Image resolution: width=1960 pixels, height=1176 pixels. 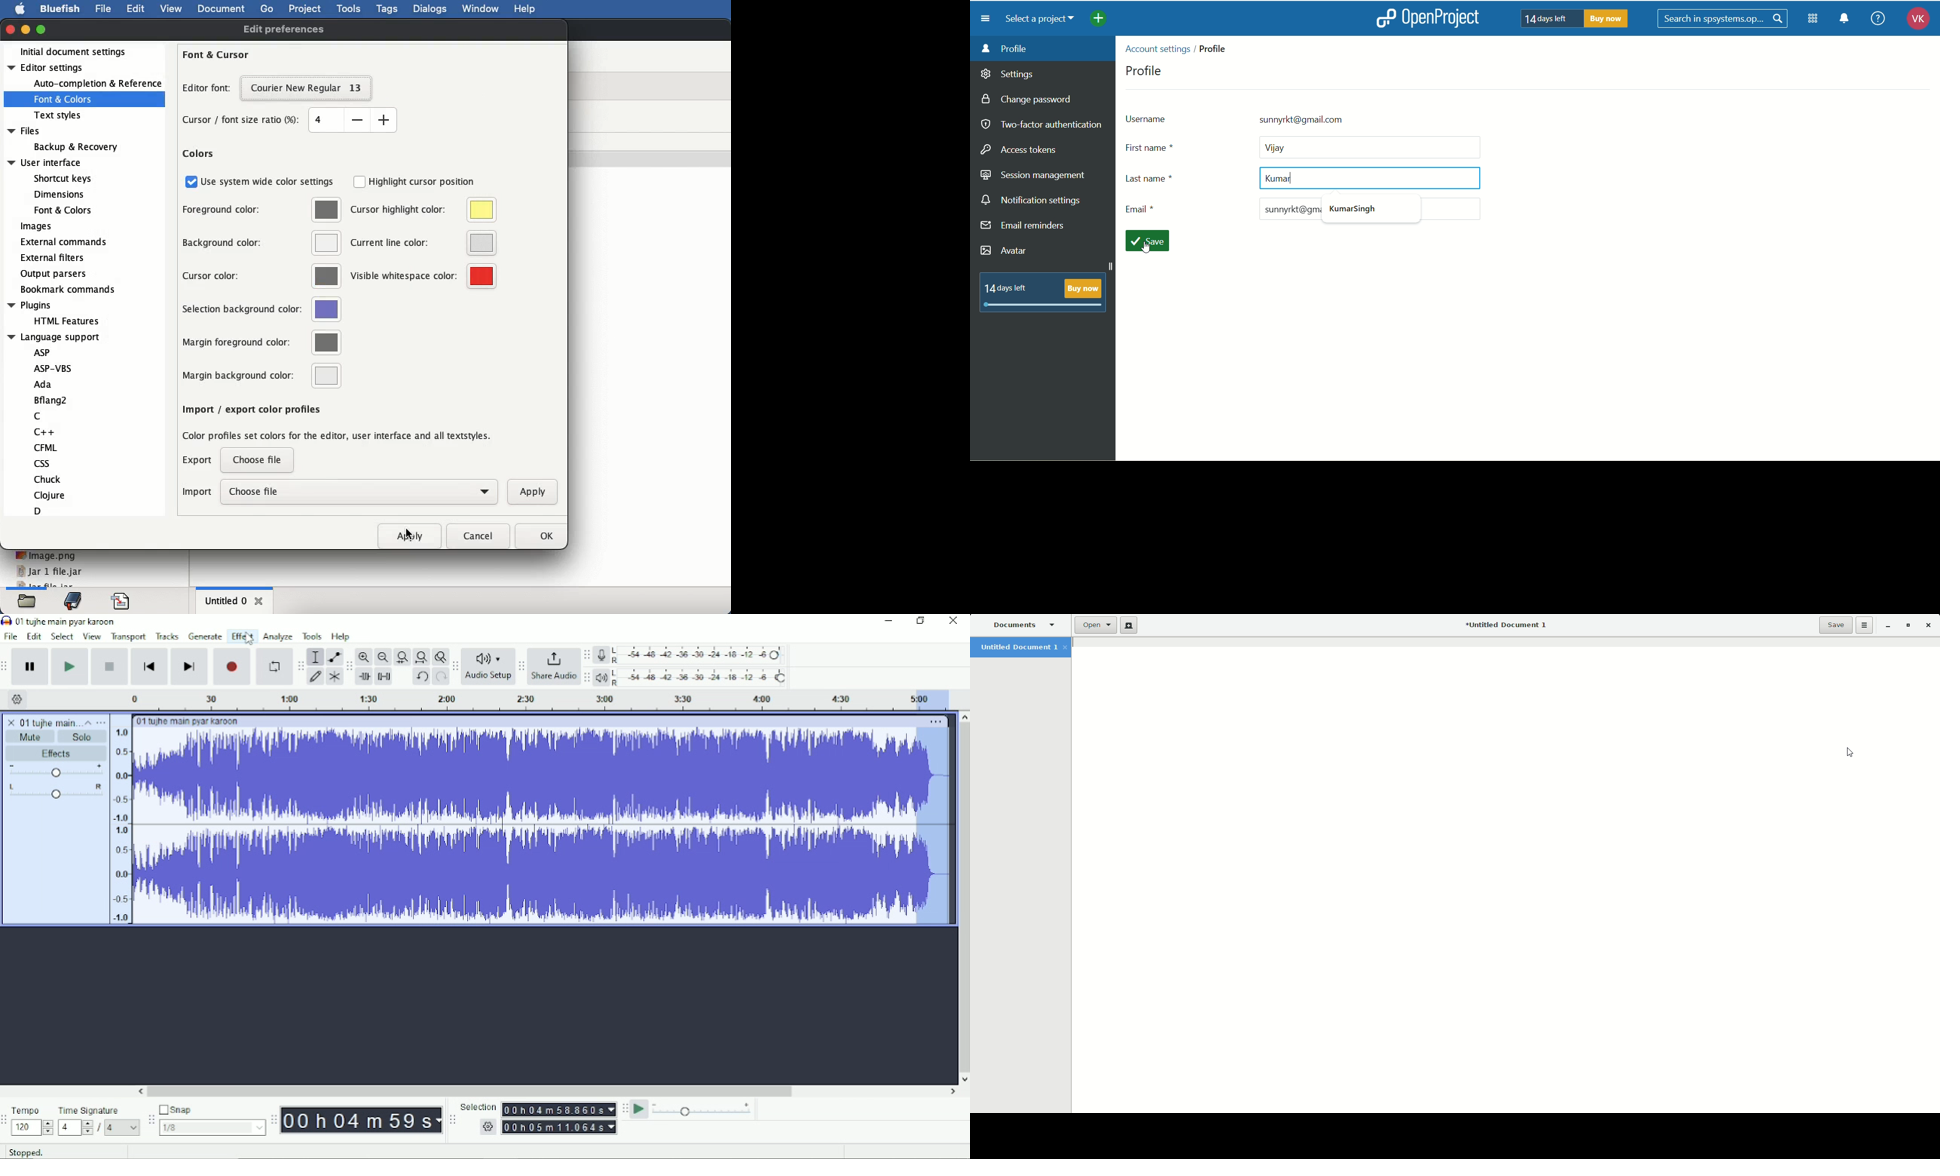 I want to click on session management, so click(x=1033, y=176).